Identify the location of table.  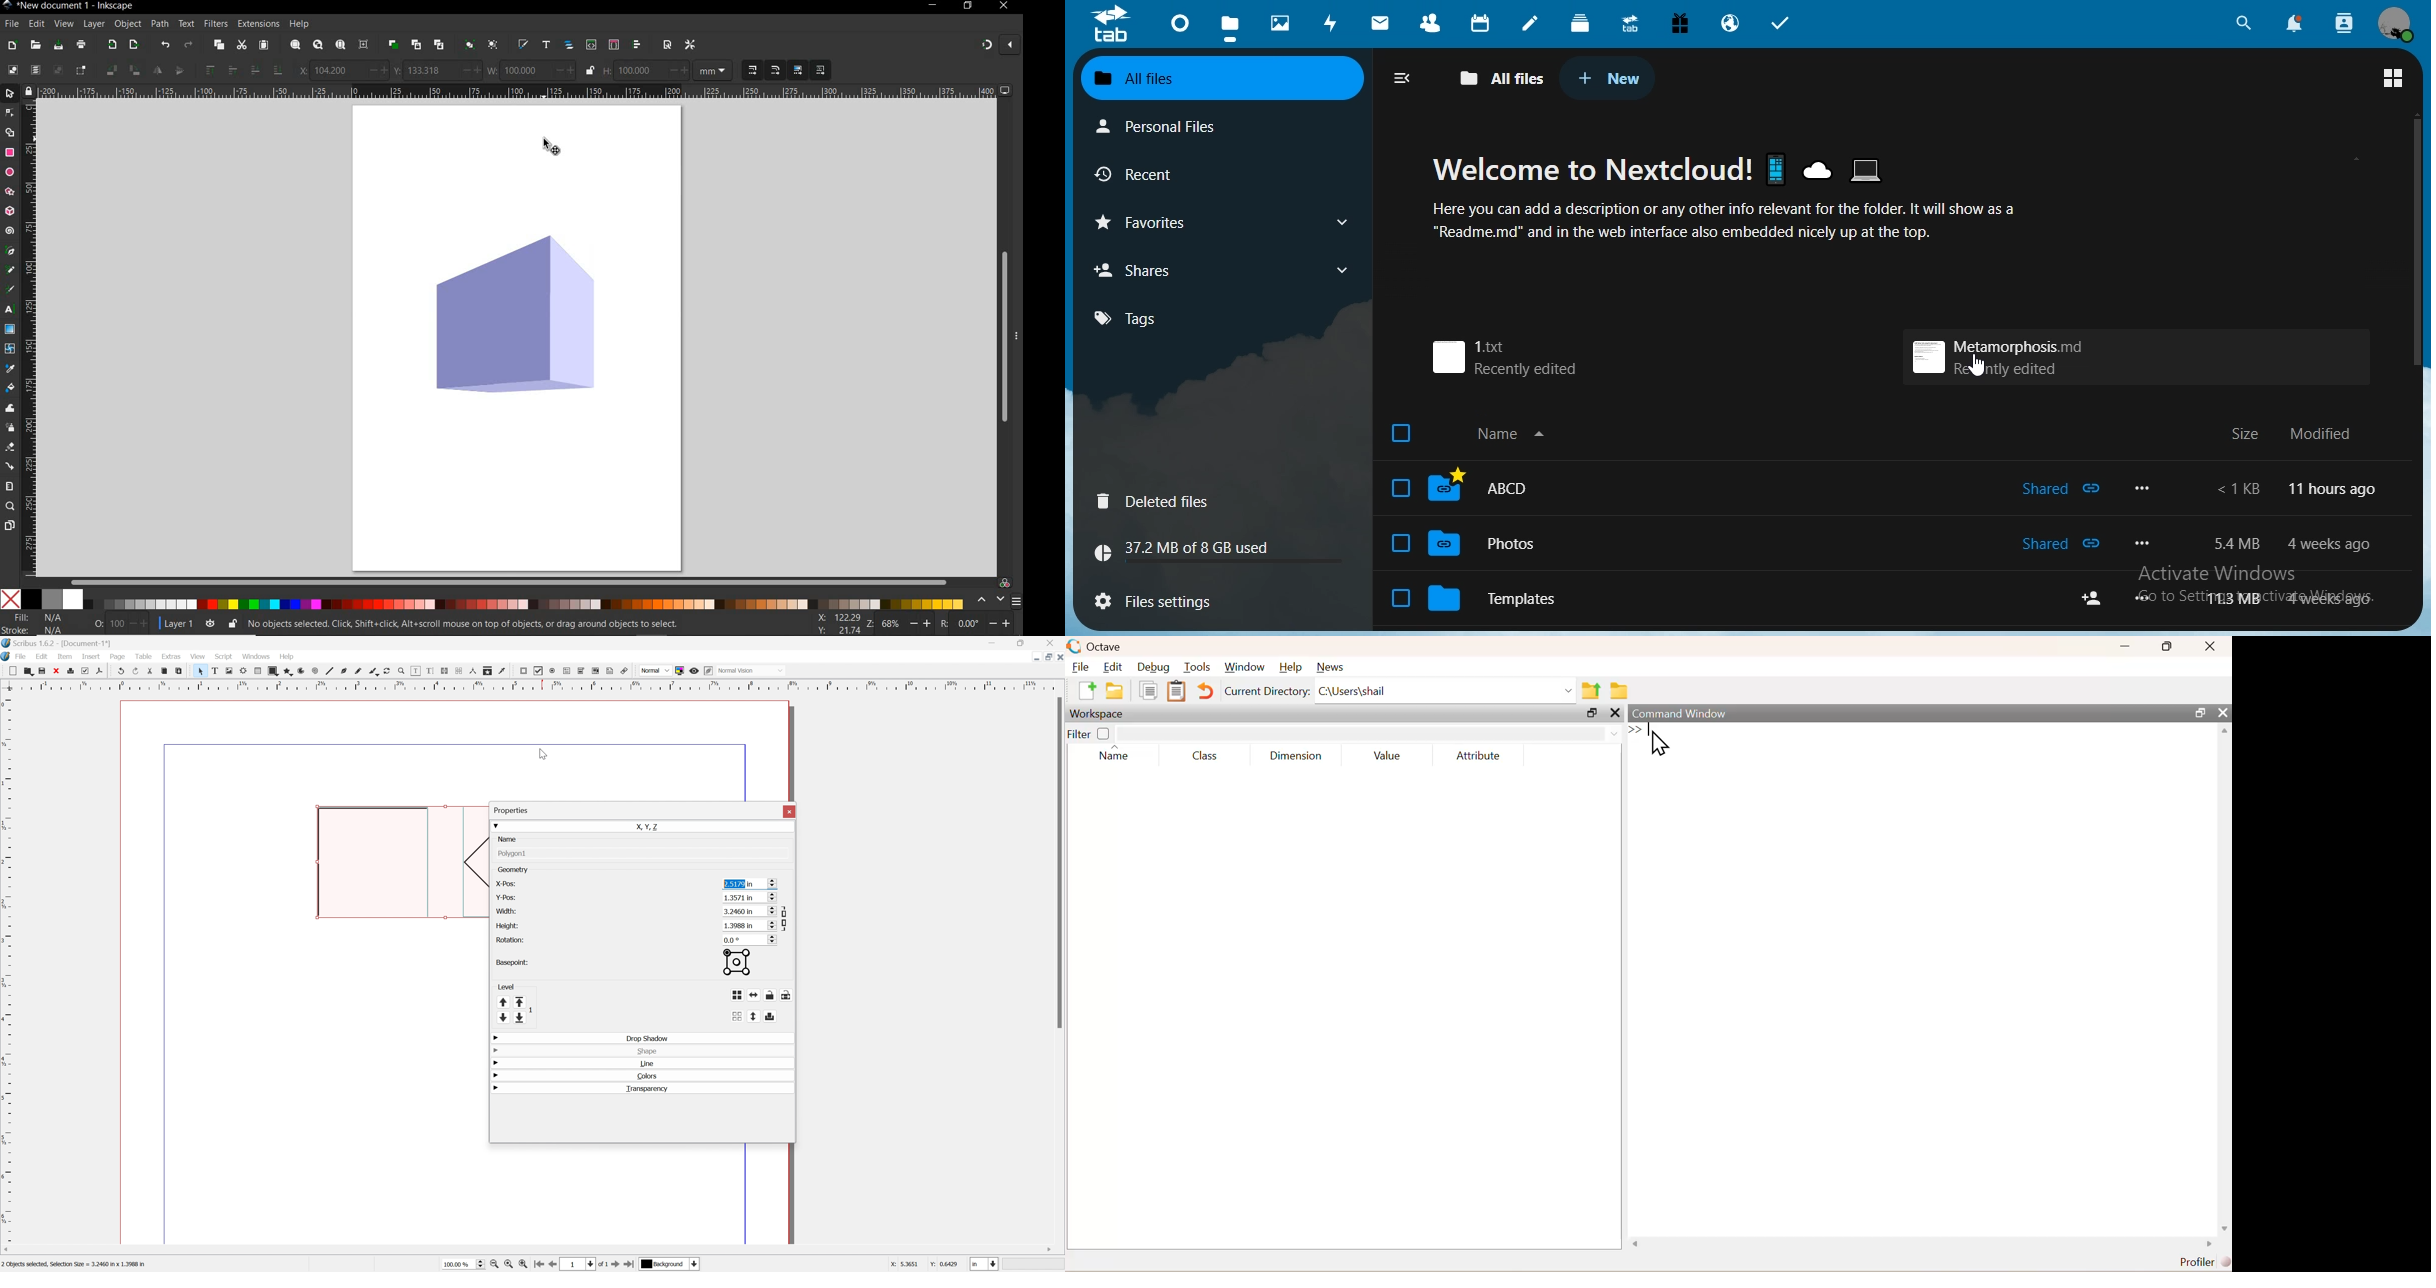
(256, 671).